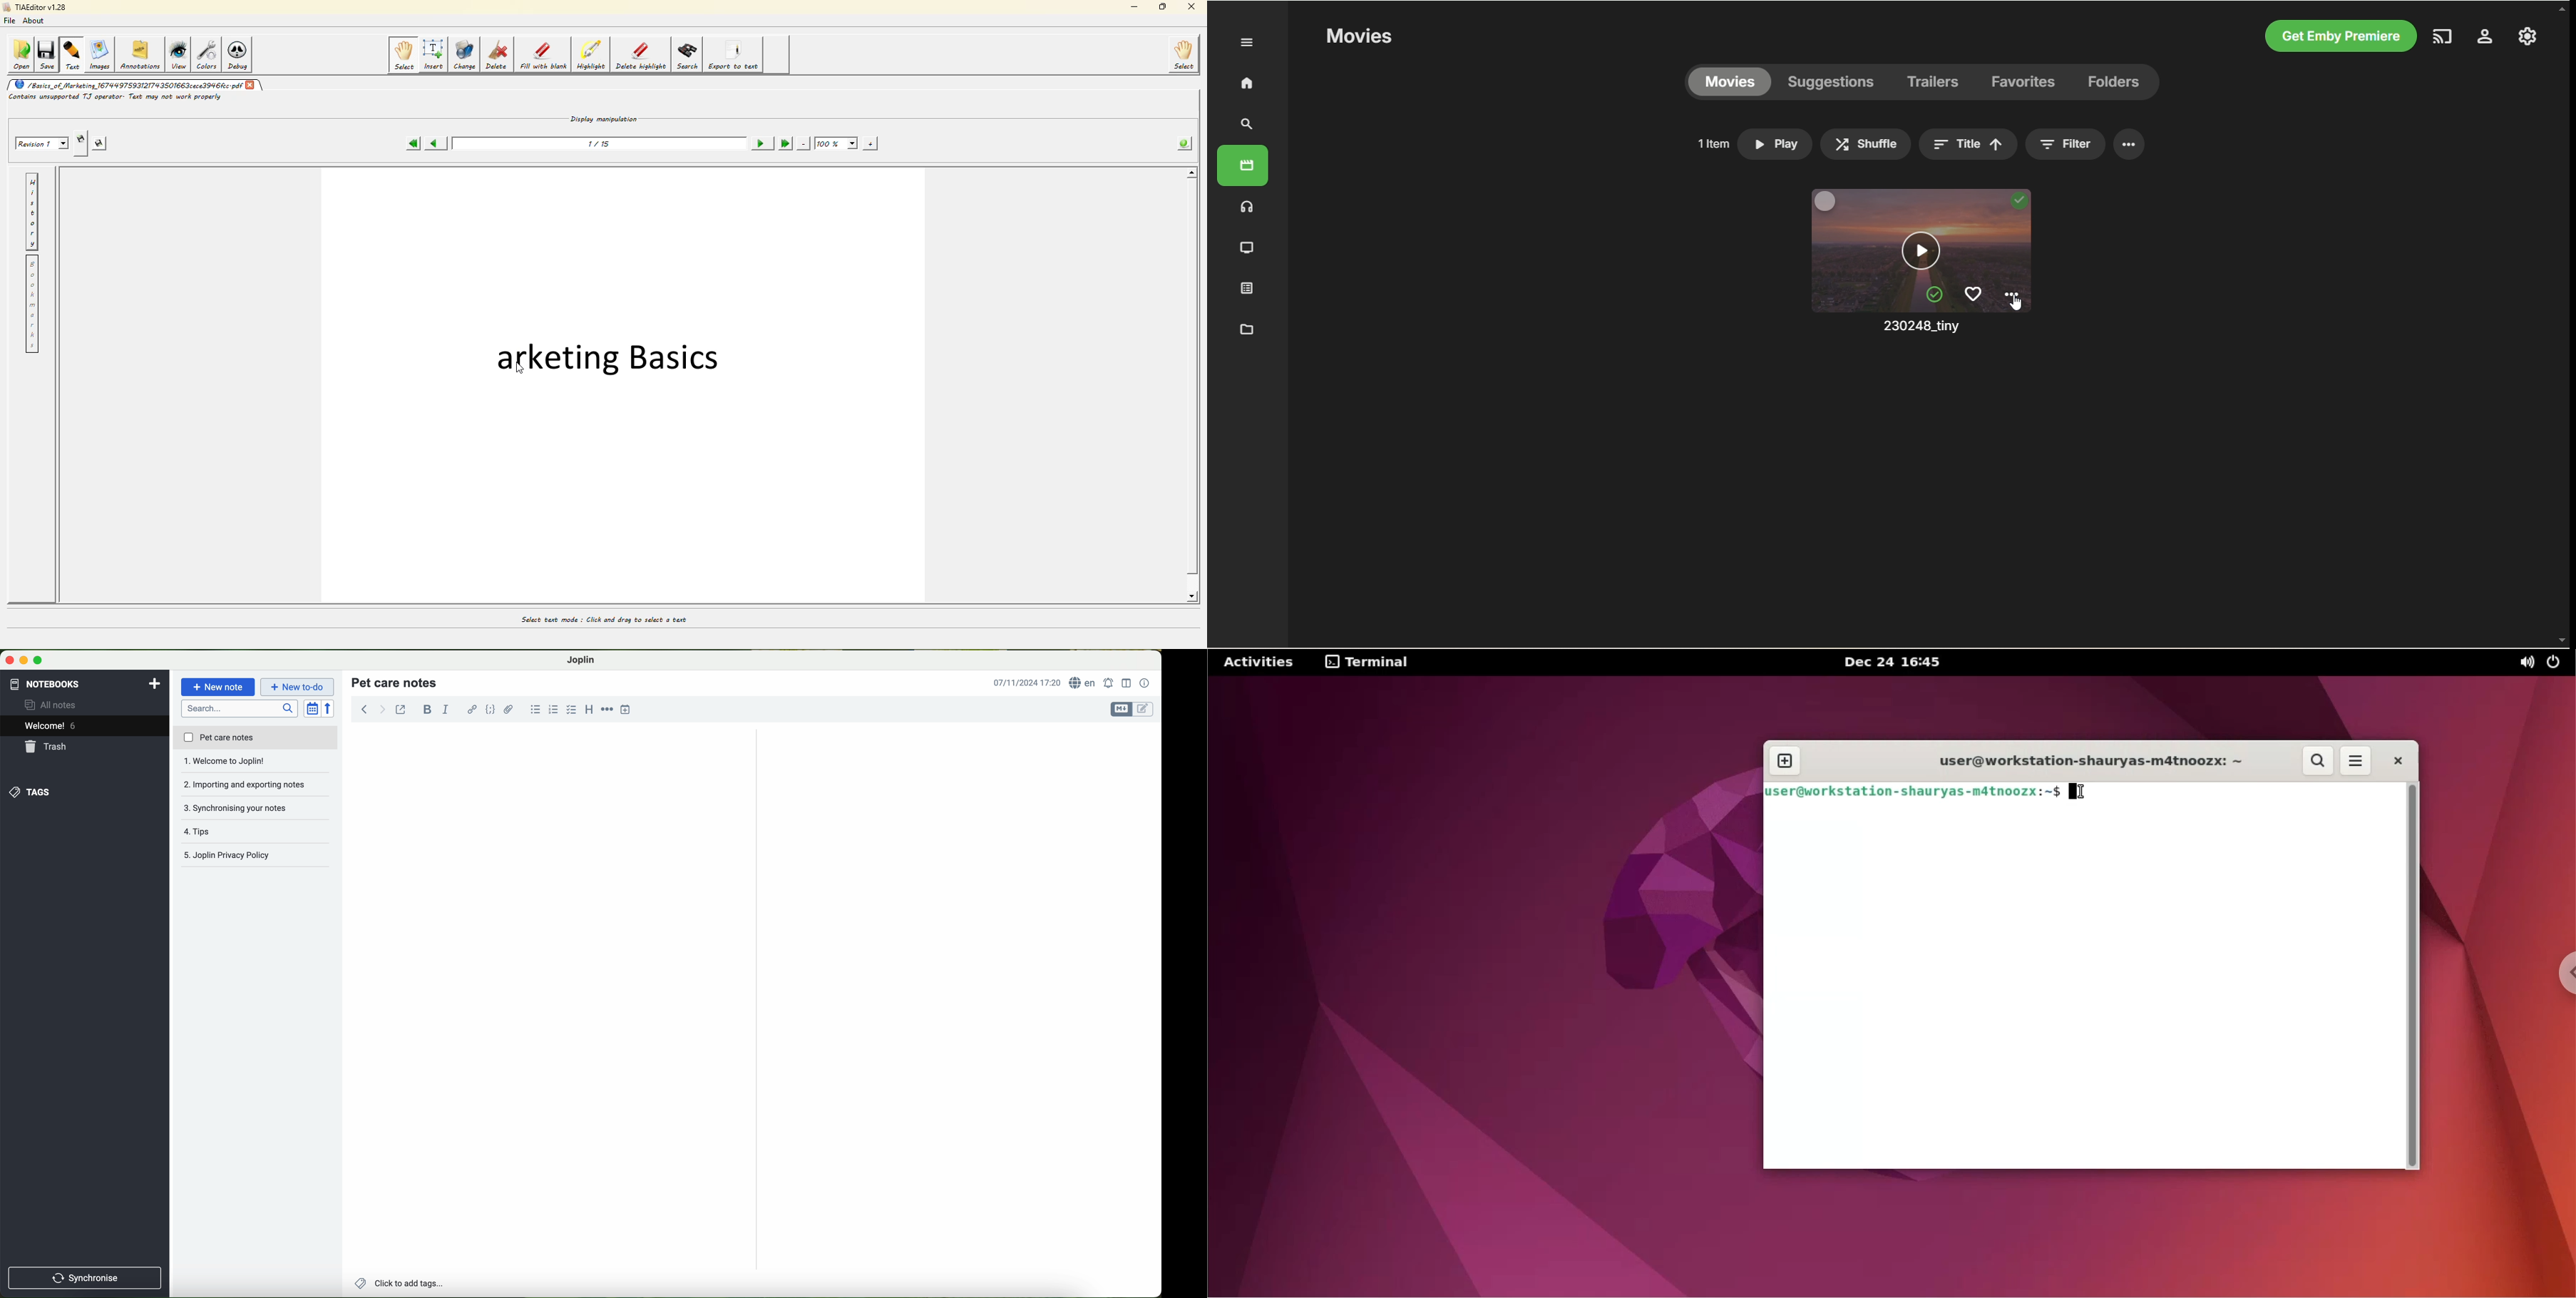  I want to click on about, so click(36, 23).